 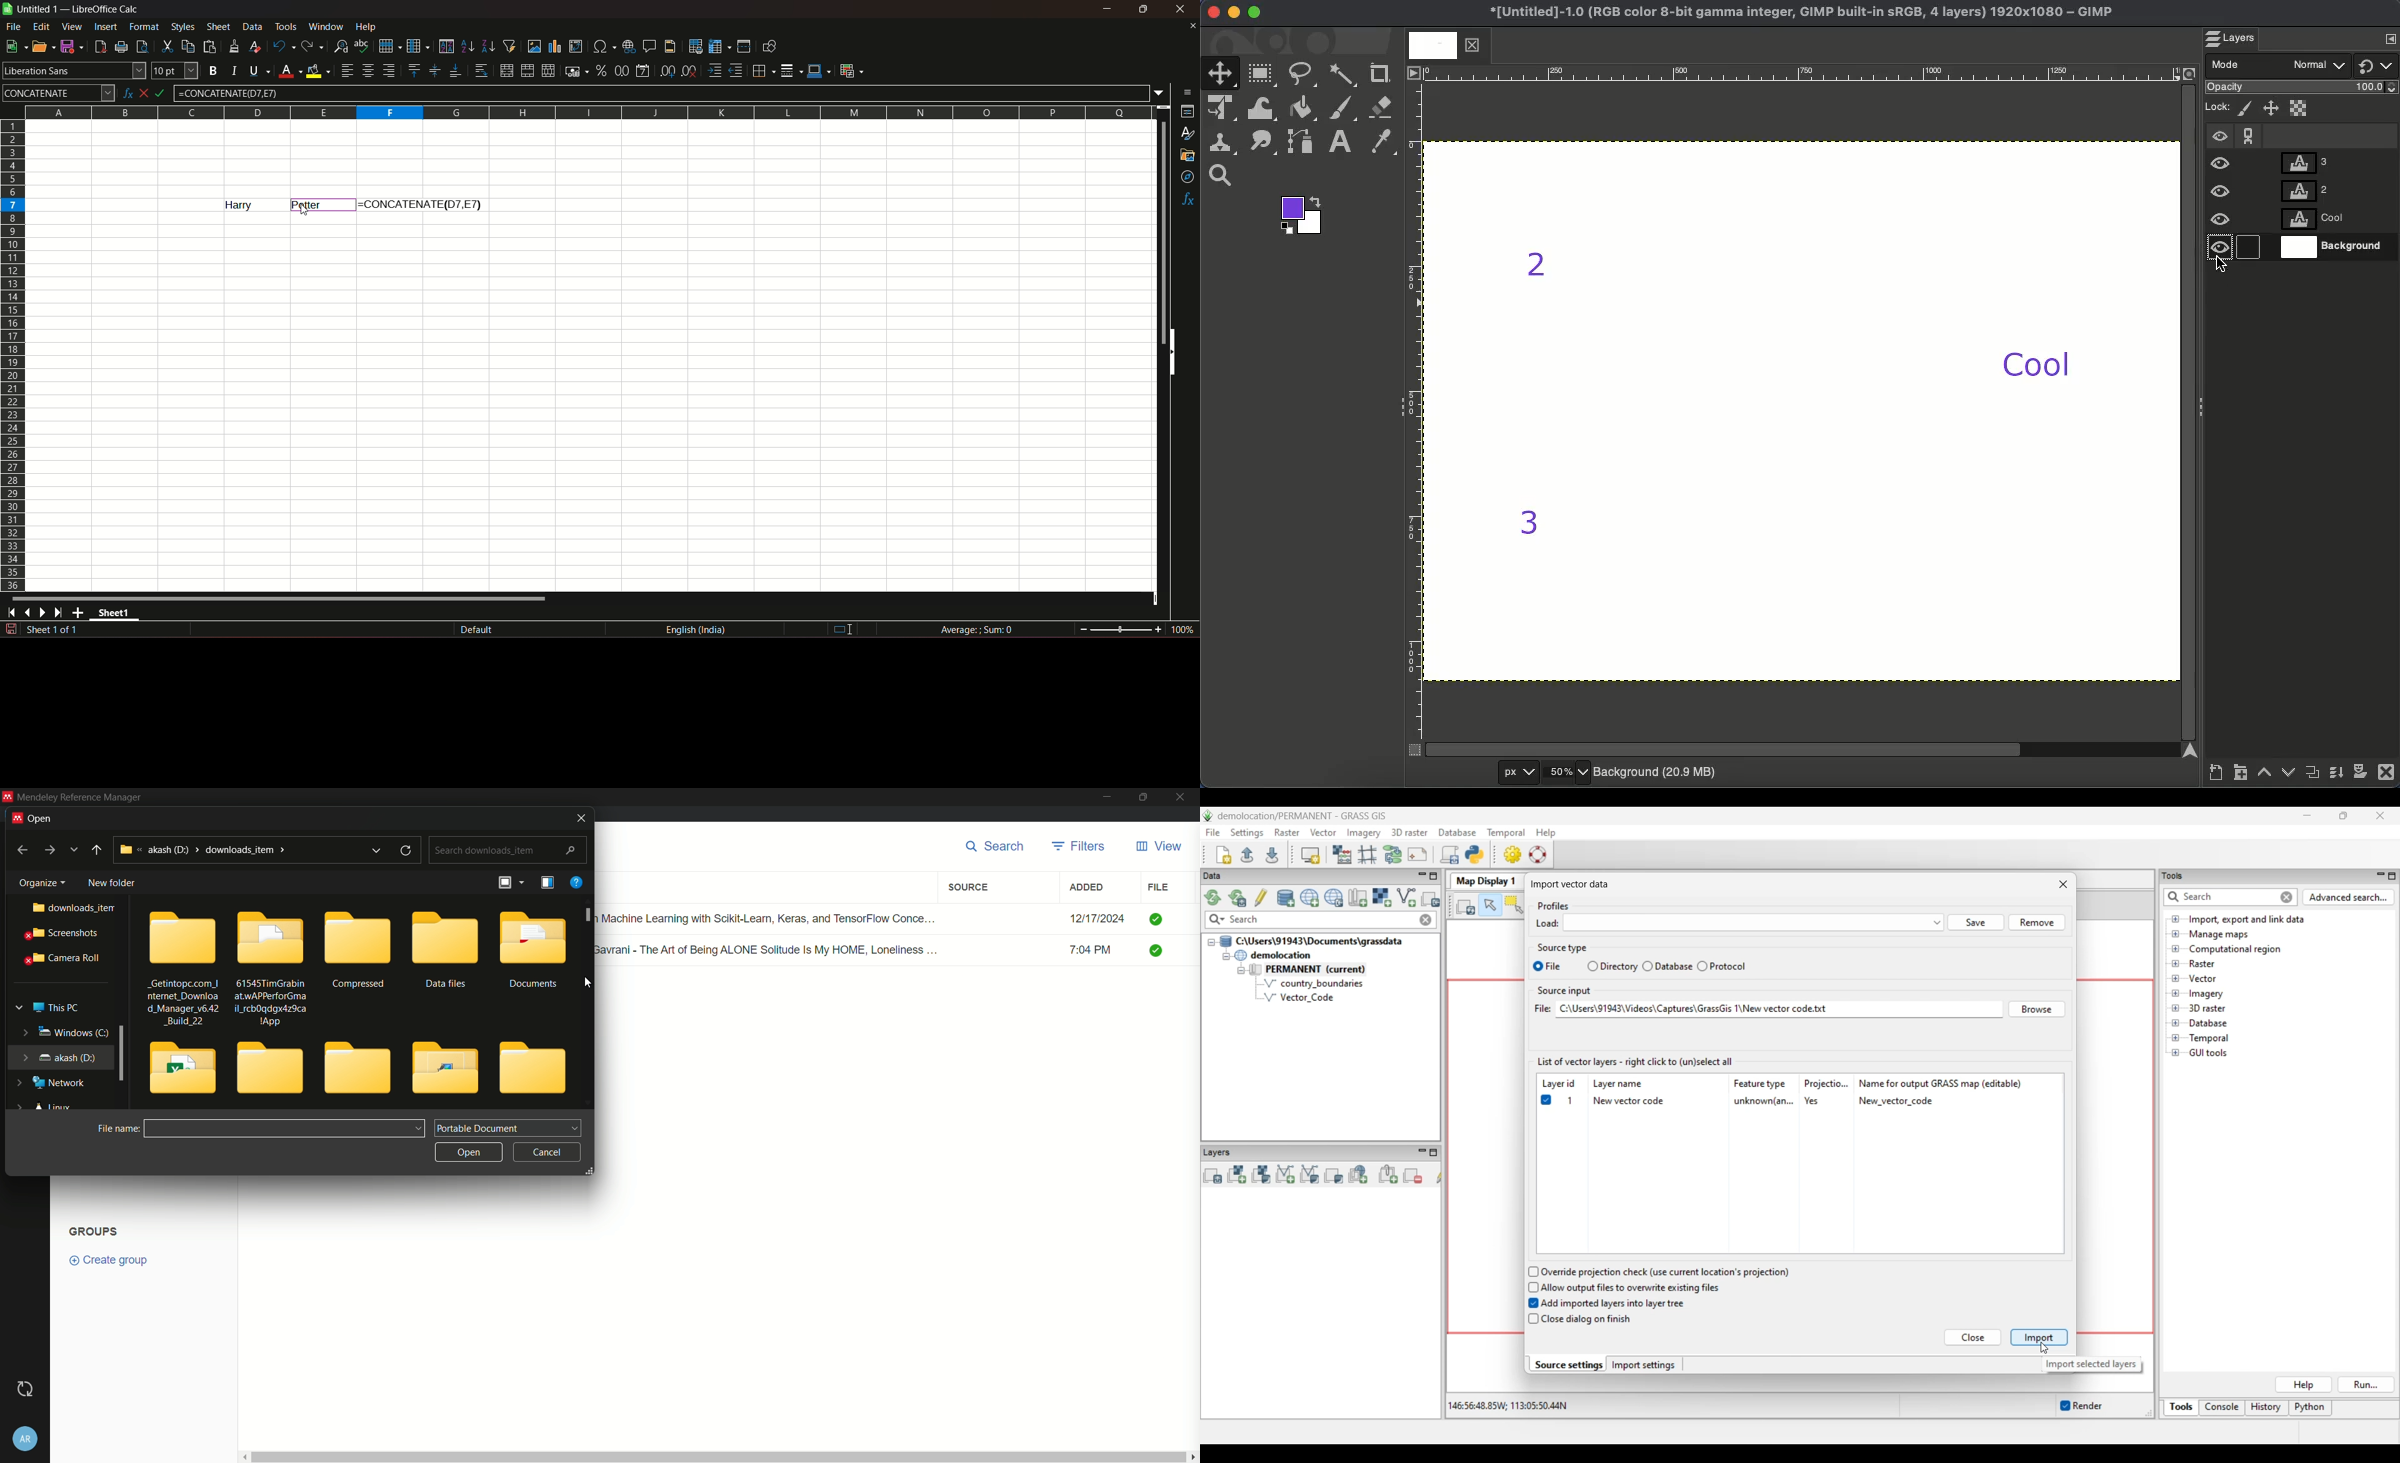 I want to click on portable document, so click(x=509, y=1127).